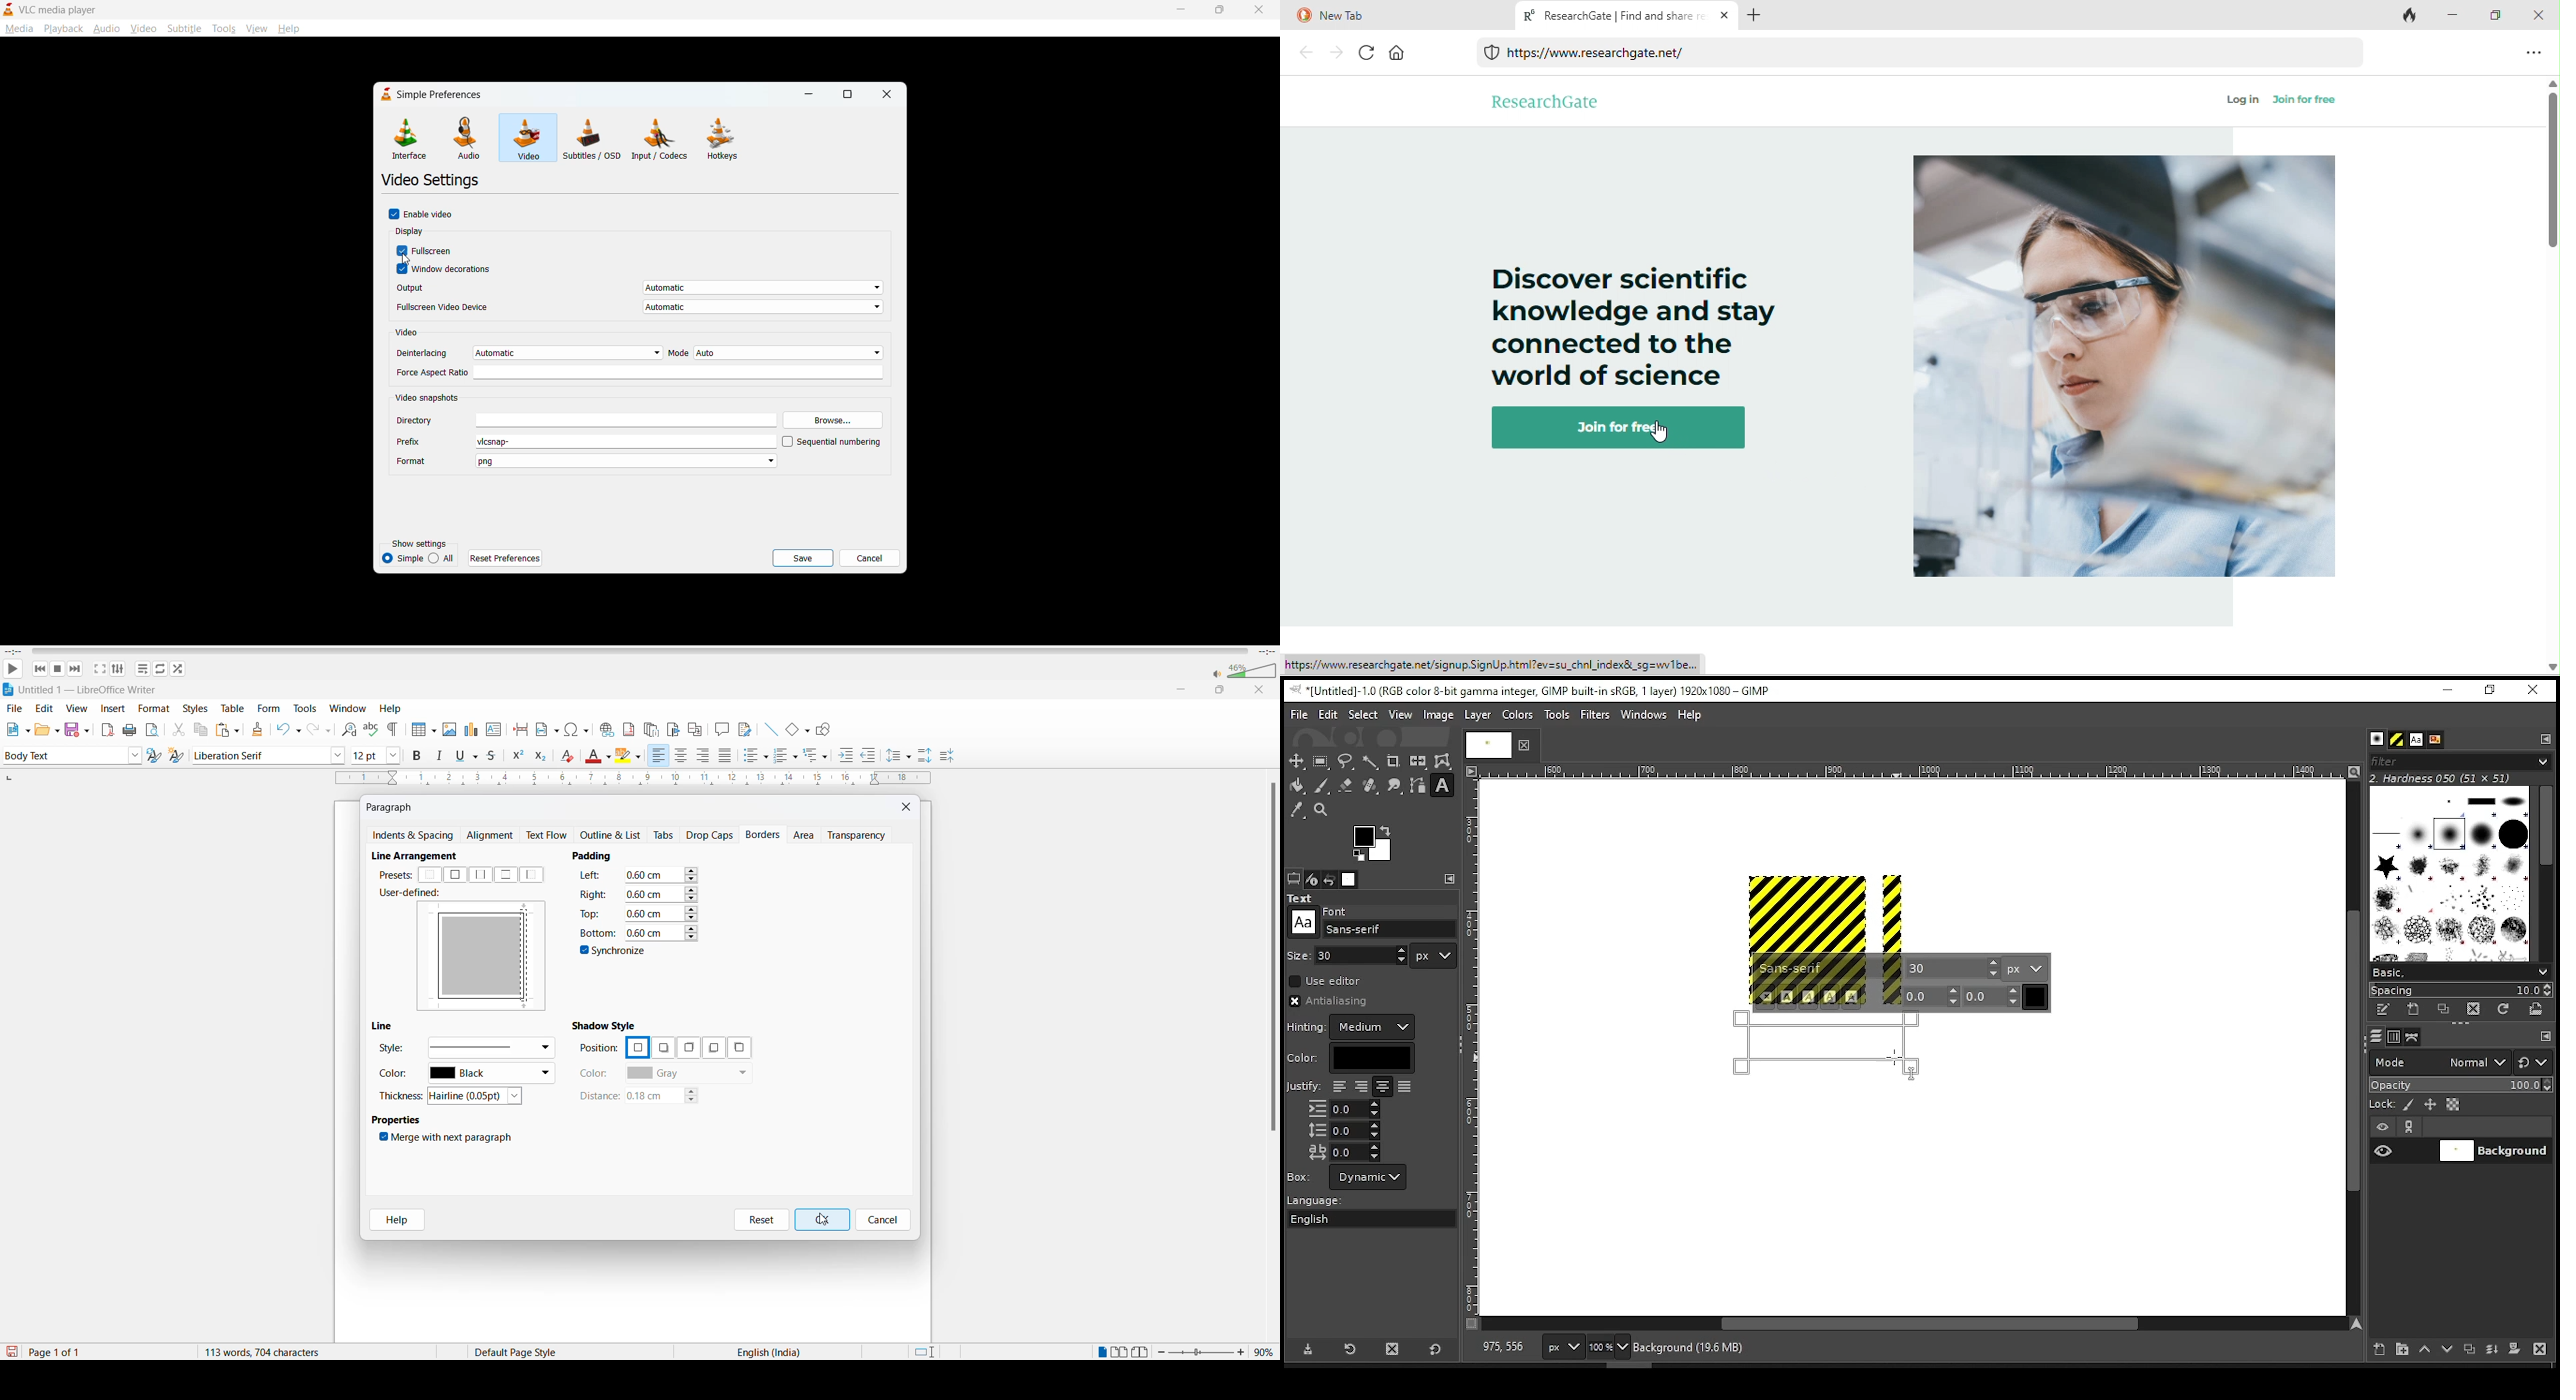 The image size is (2576, 1400). What do you see at coordinates (2493, 17) in the screenshot?
I see `maximize` at bounding box center [2493, 17].